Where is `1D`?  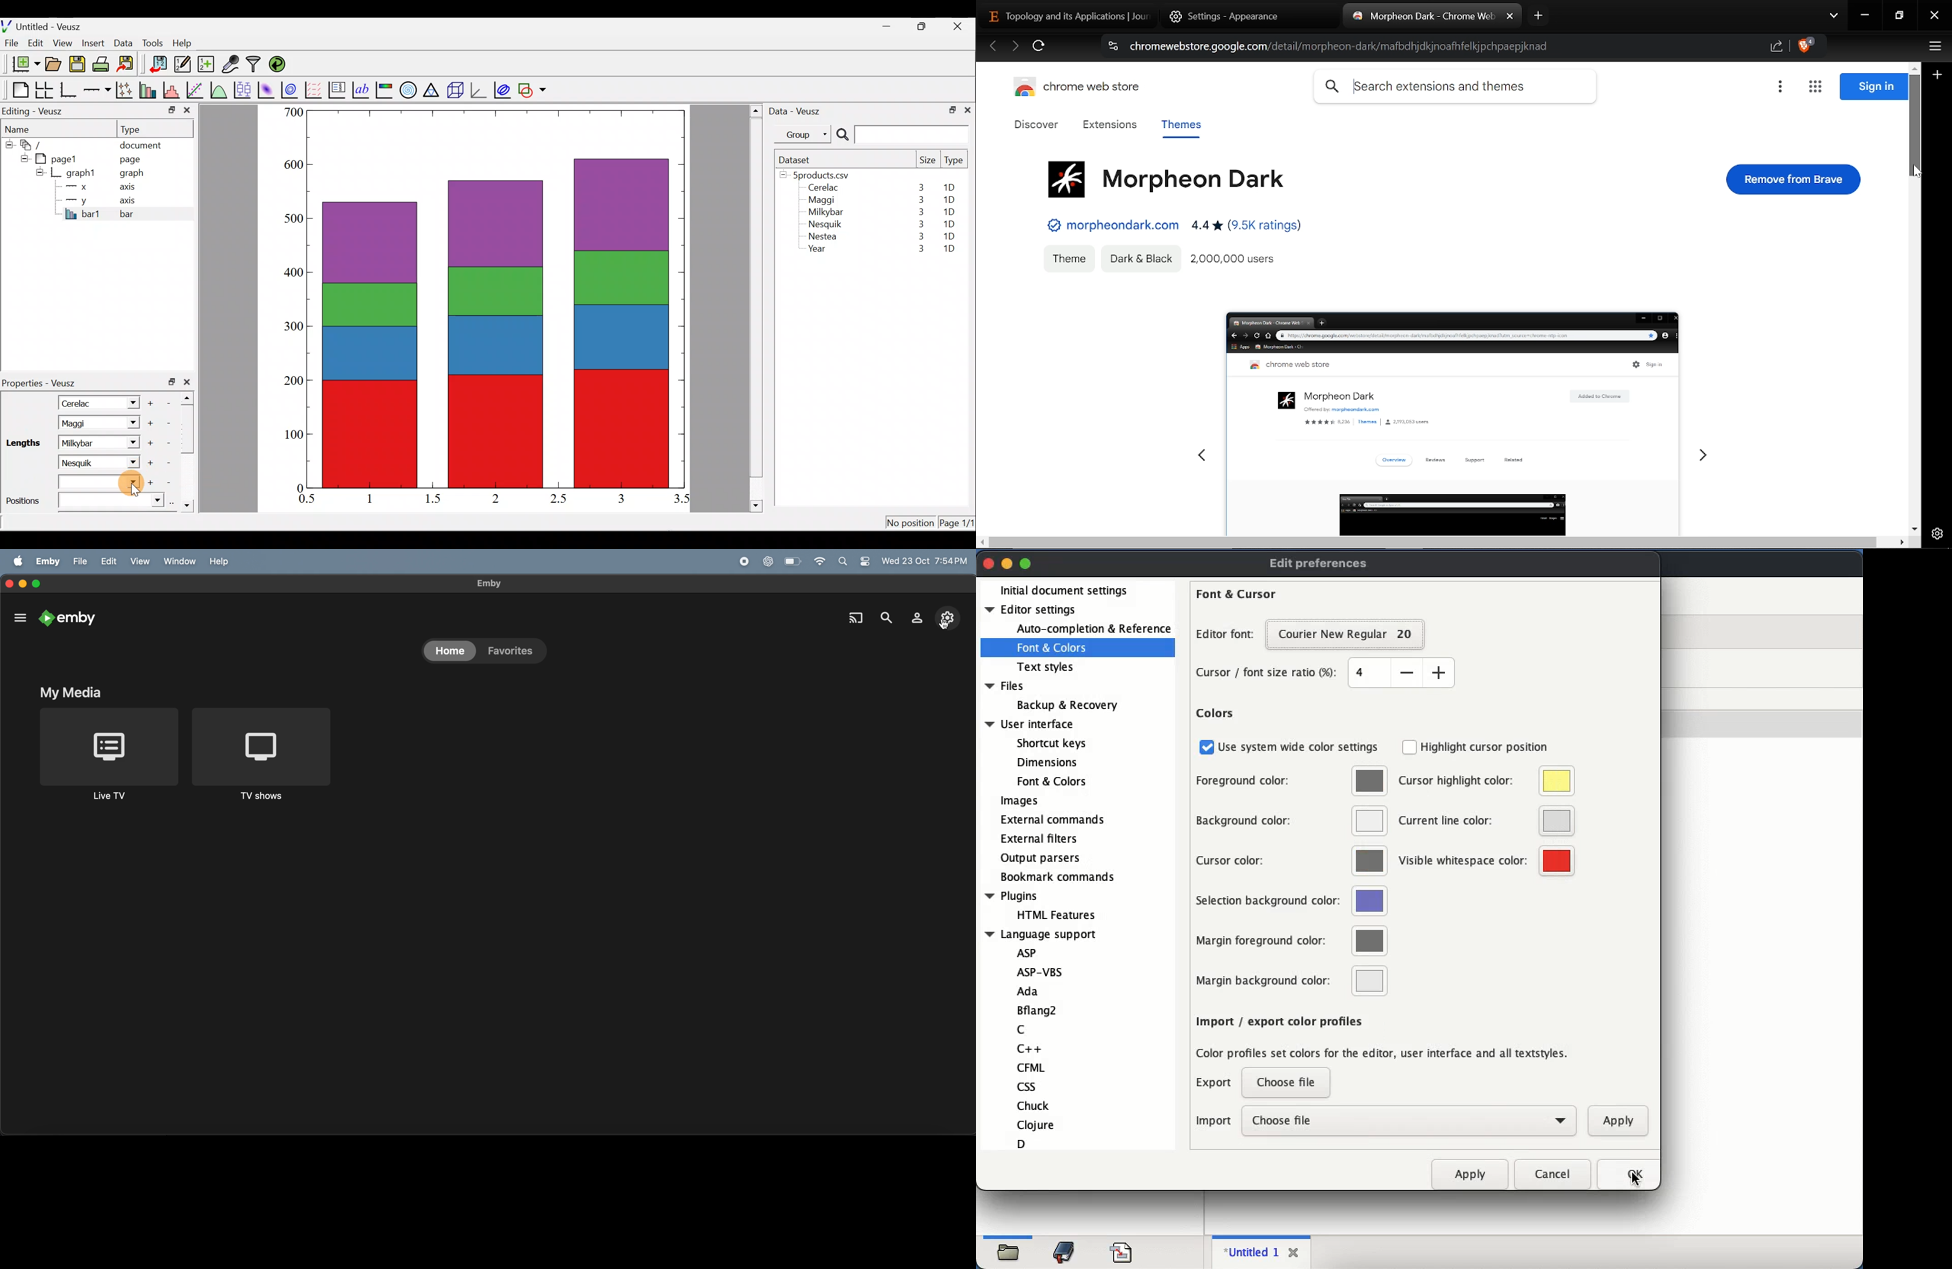
1D is located at coordinates (951, 222).